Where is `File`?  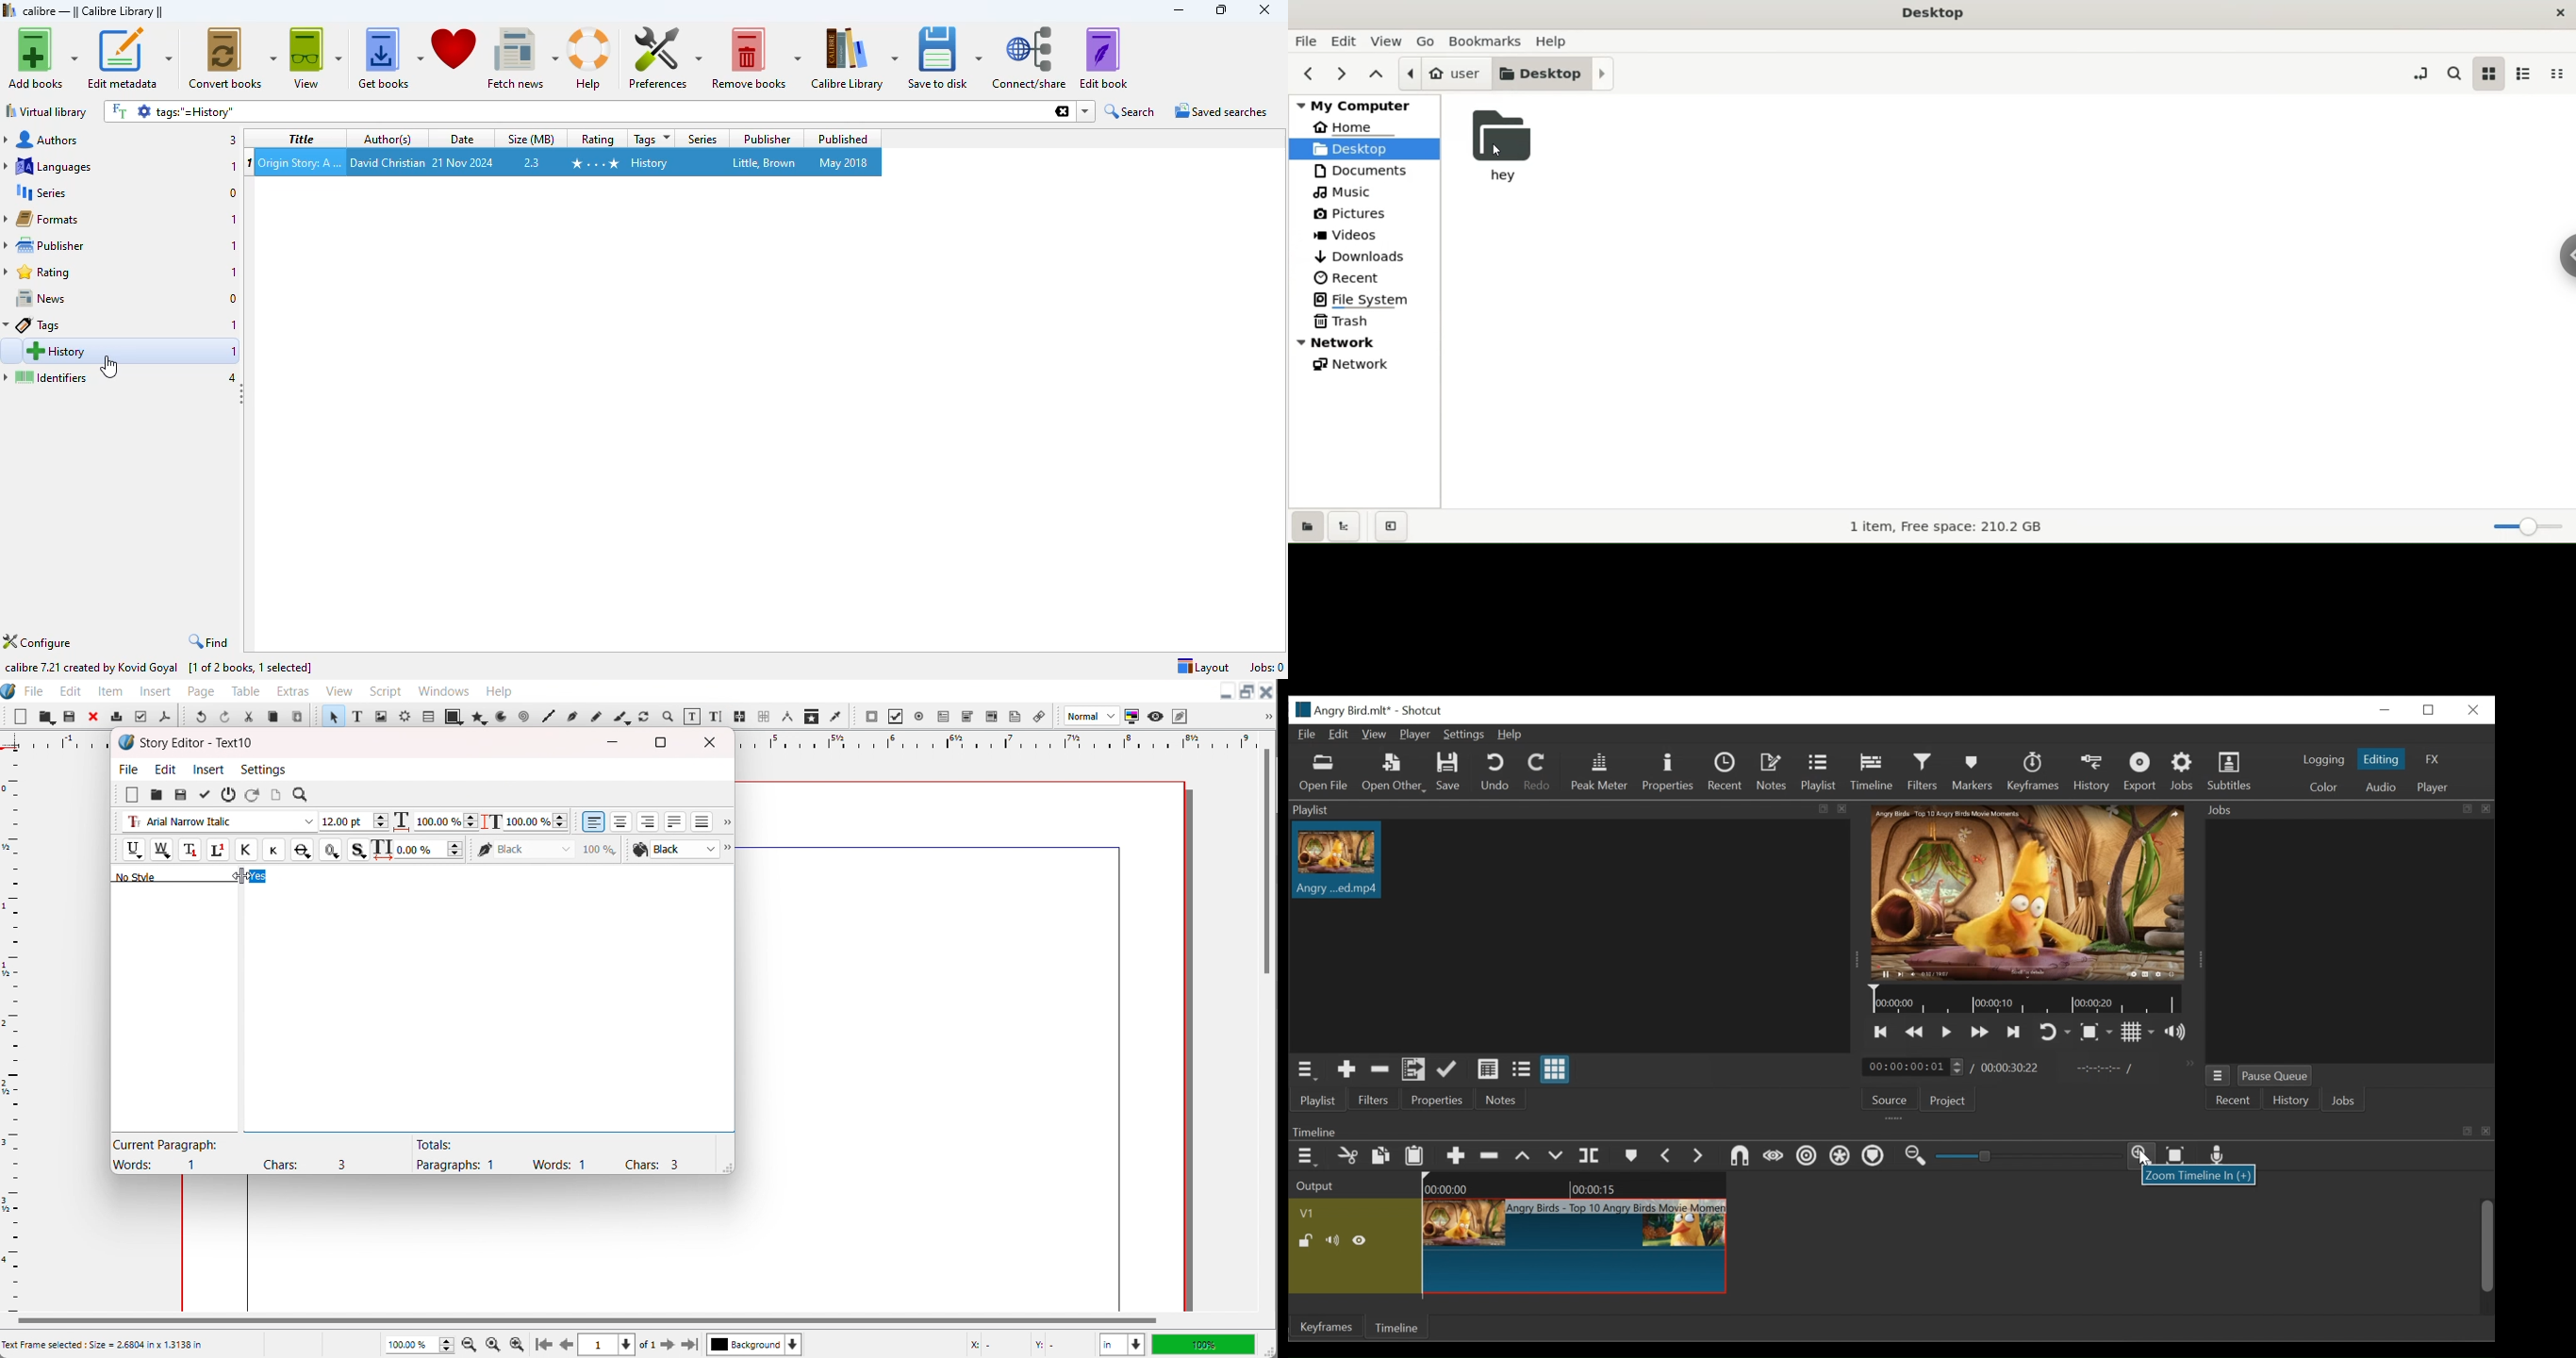
File is located at coordinates (34, 690).